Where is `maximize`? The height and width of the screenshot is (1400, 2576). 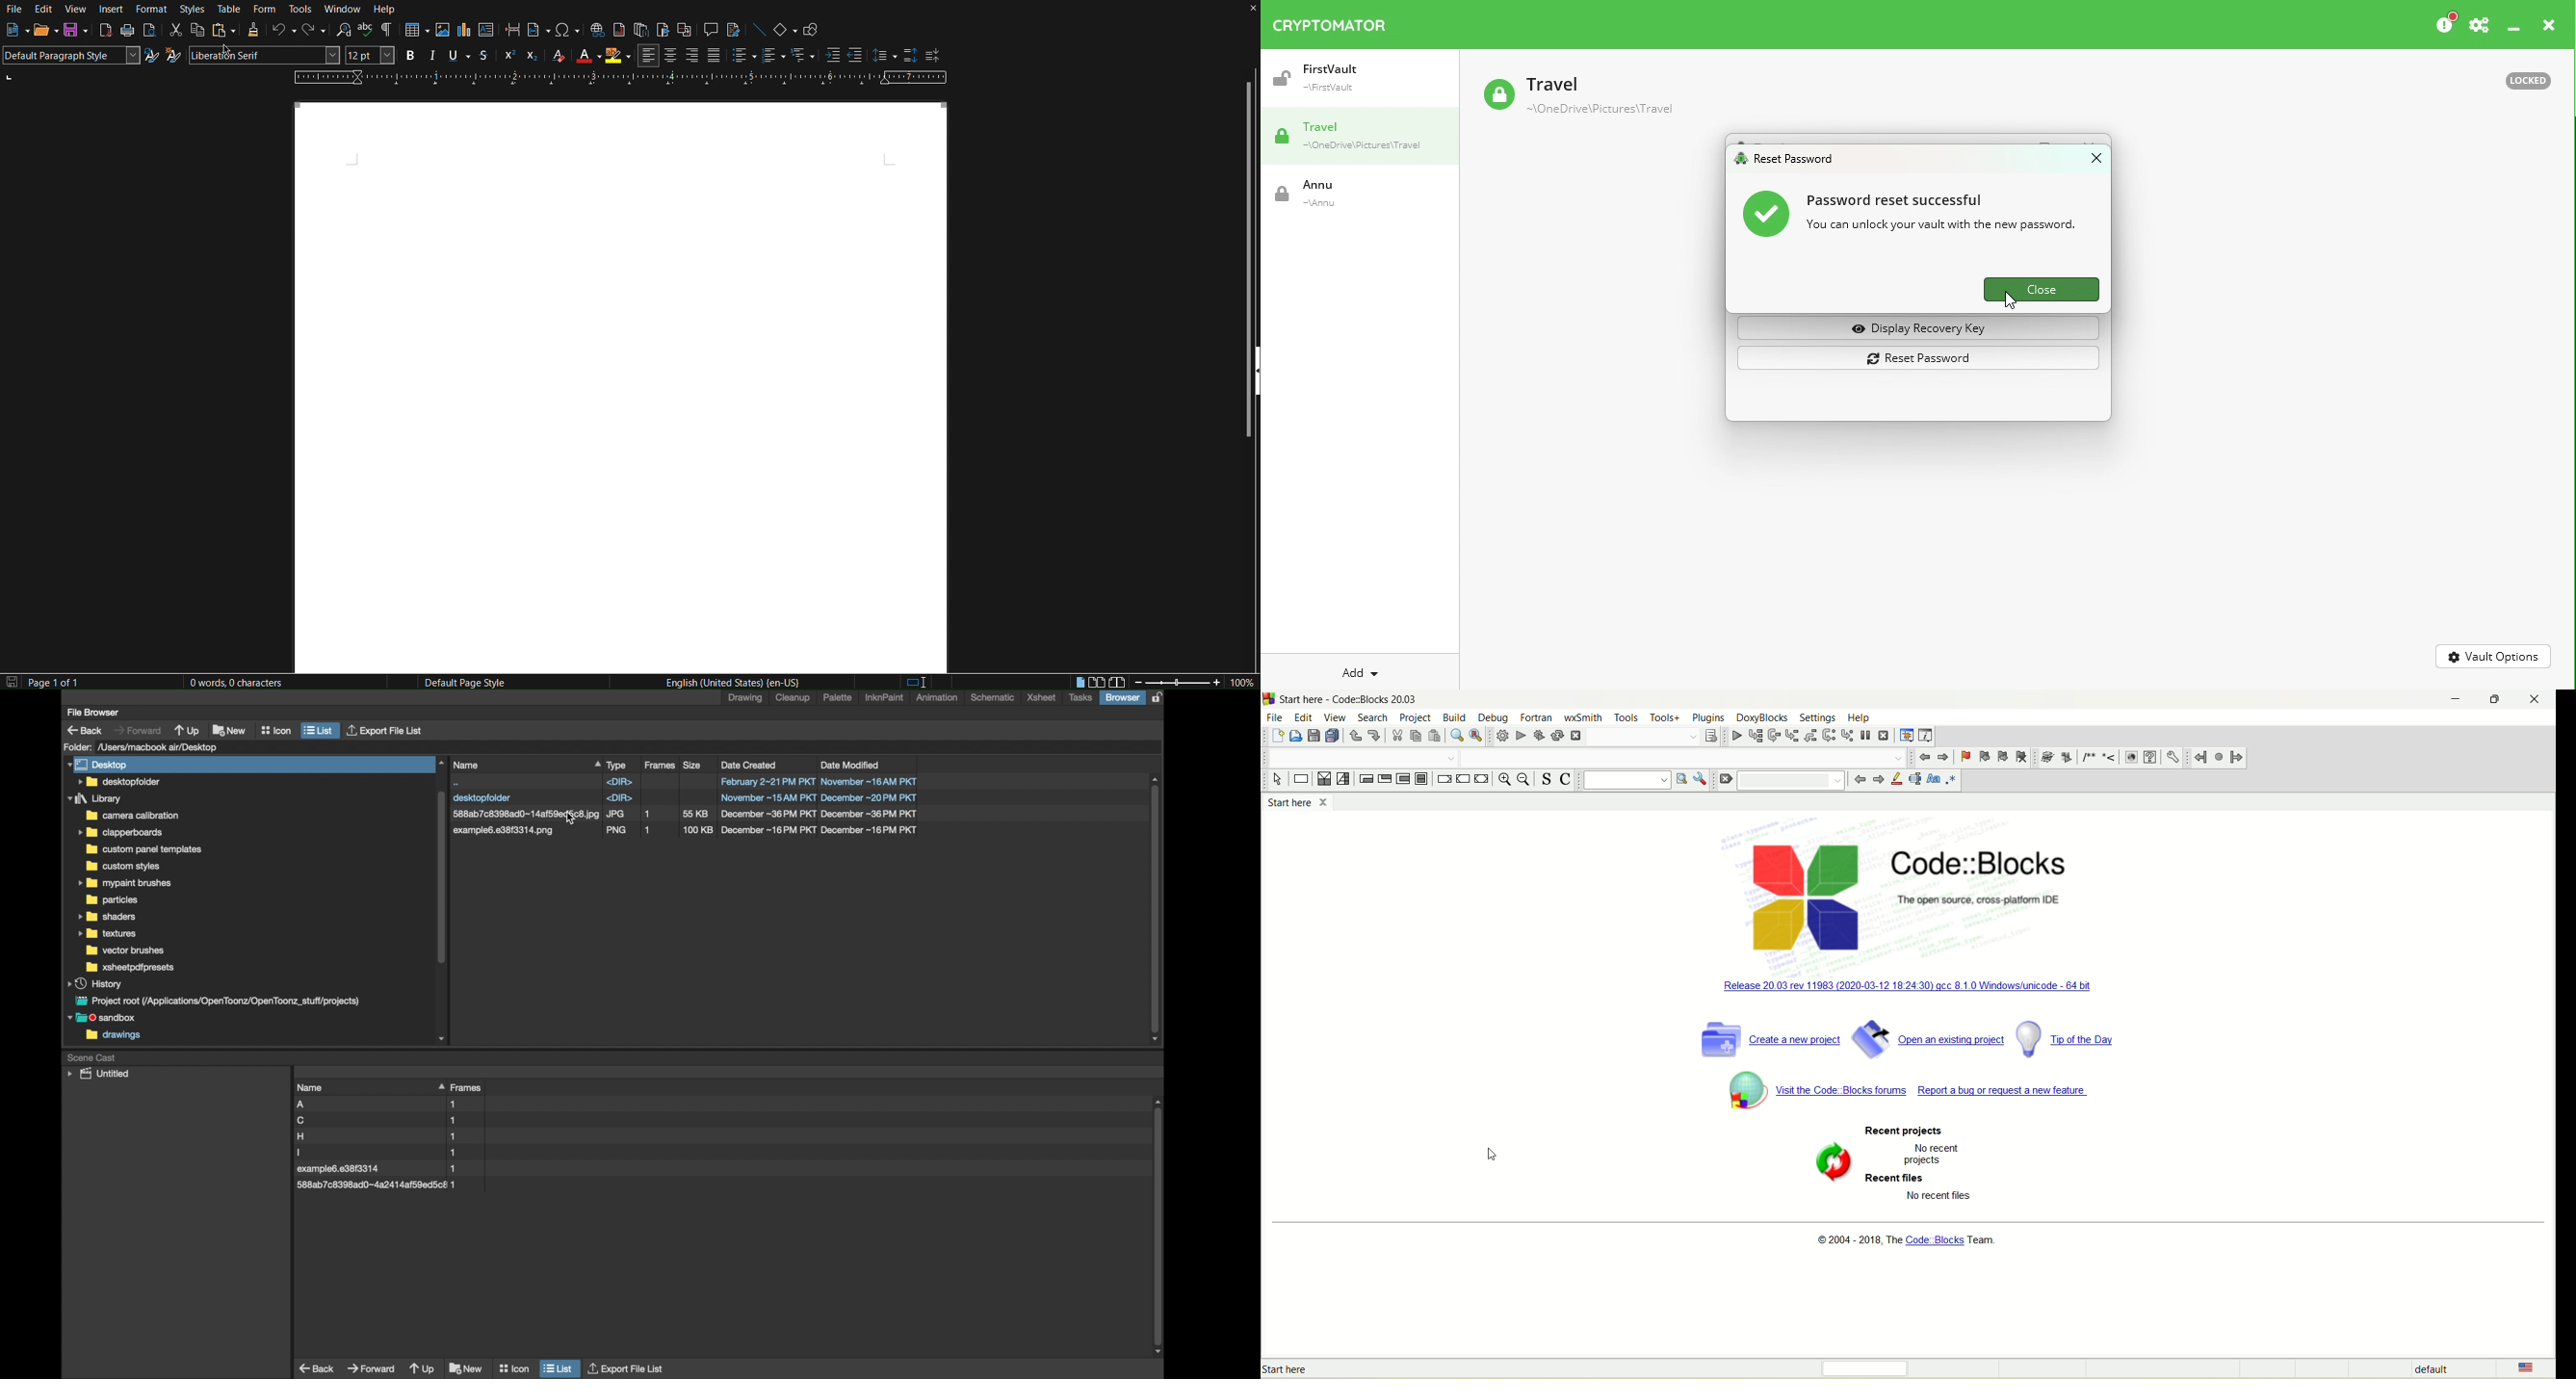 maximize is located at coordinates (2495, 700).